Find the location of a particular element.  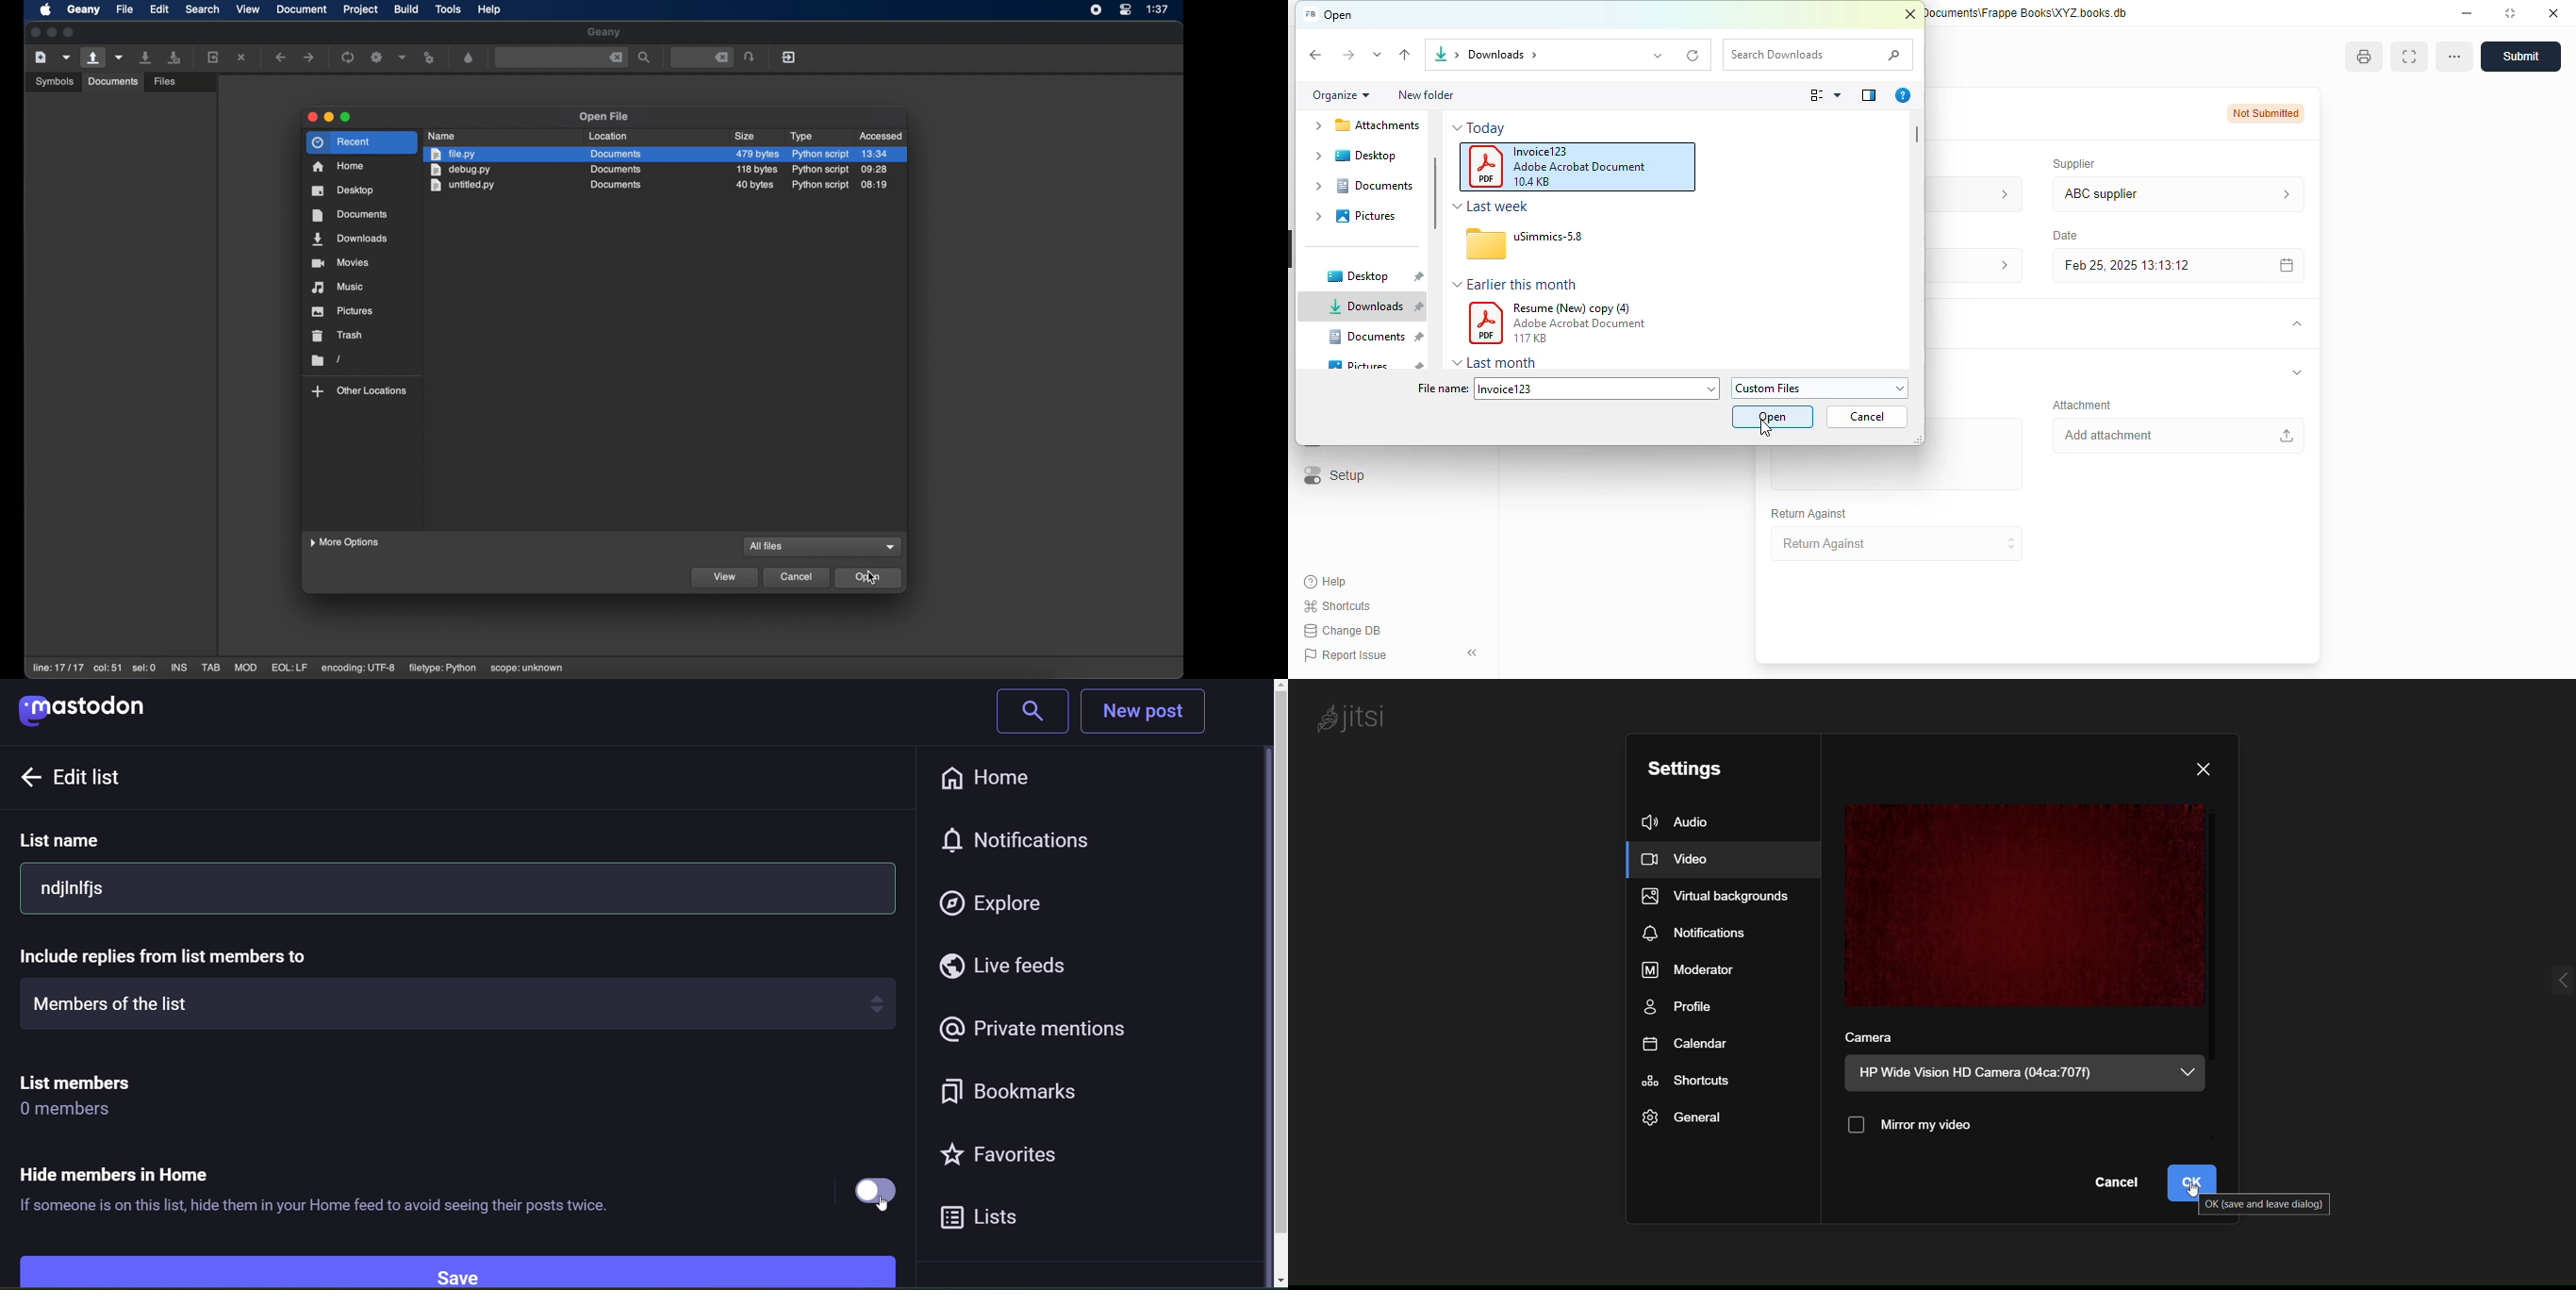

change your view is located at coordinates (1826, 95).